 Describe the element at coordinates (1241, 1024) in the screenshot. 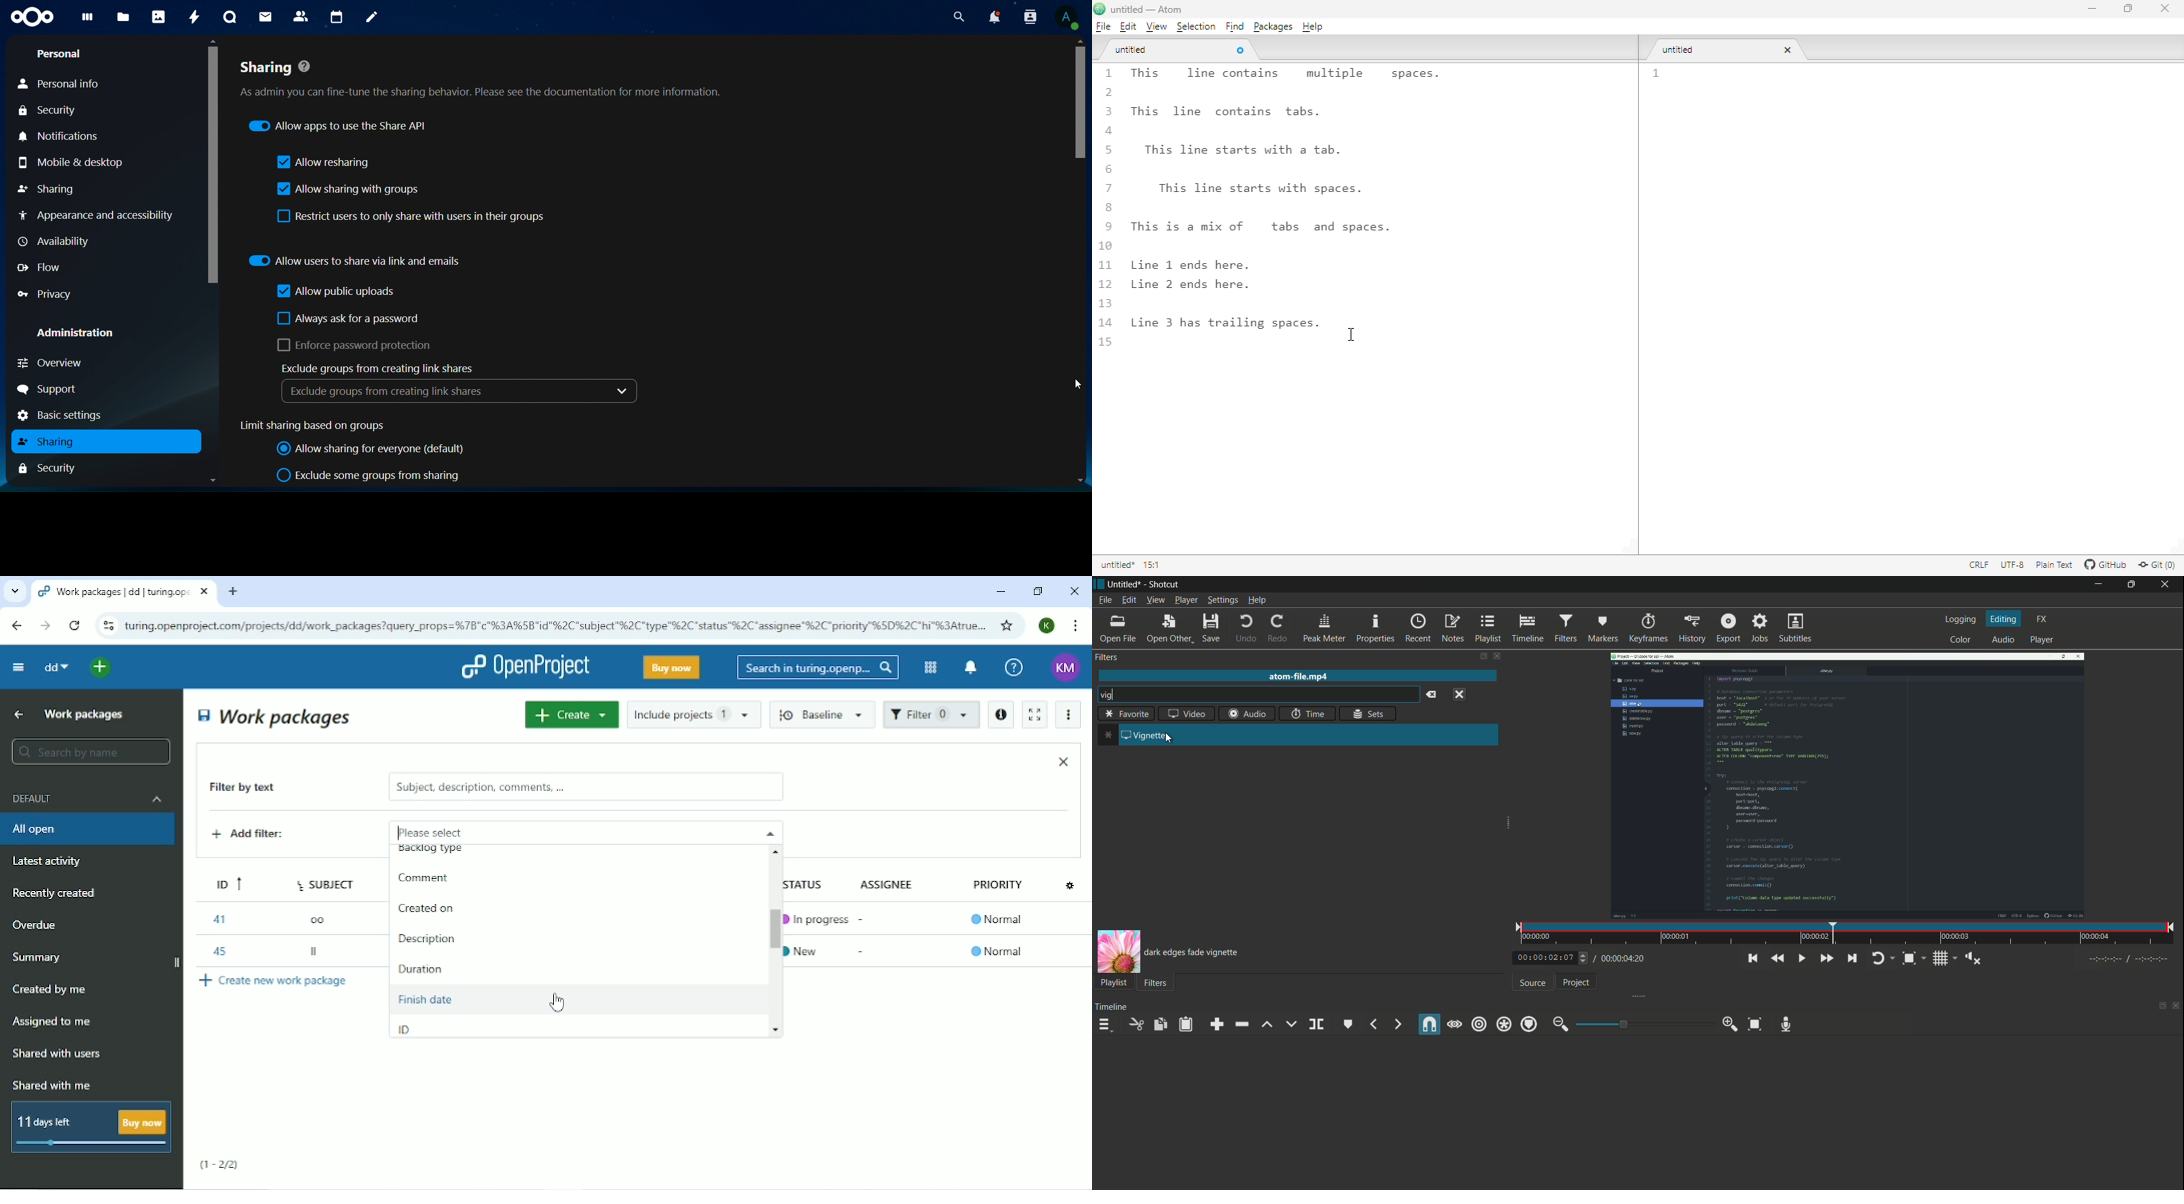

I see `ripple delete` at that location.